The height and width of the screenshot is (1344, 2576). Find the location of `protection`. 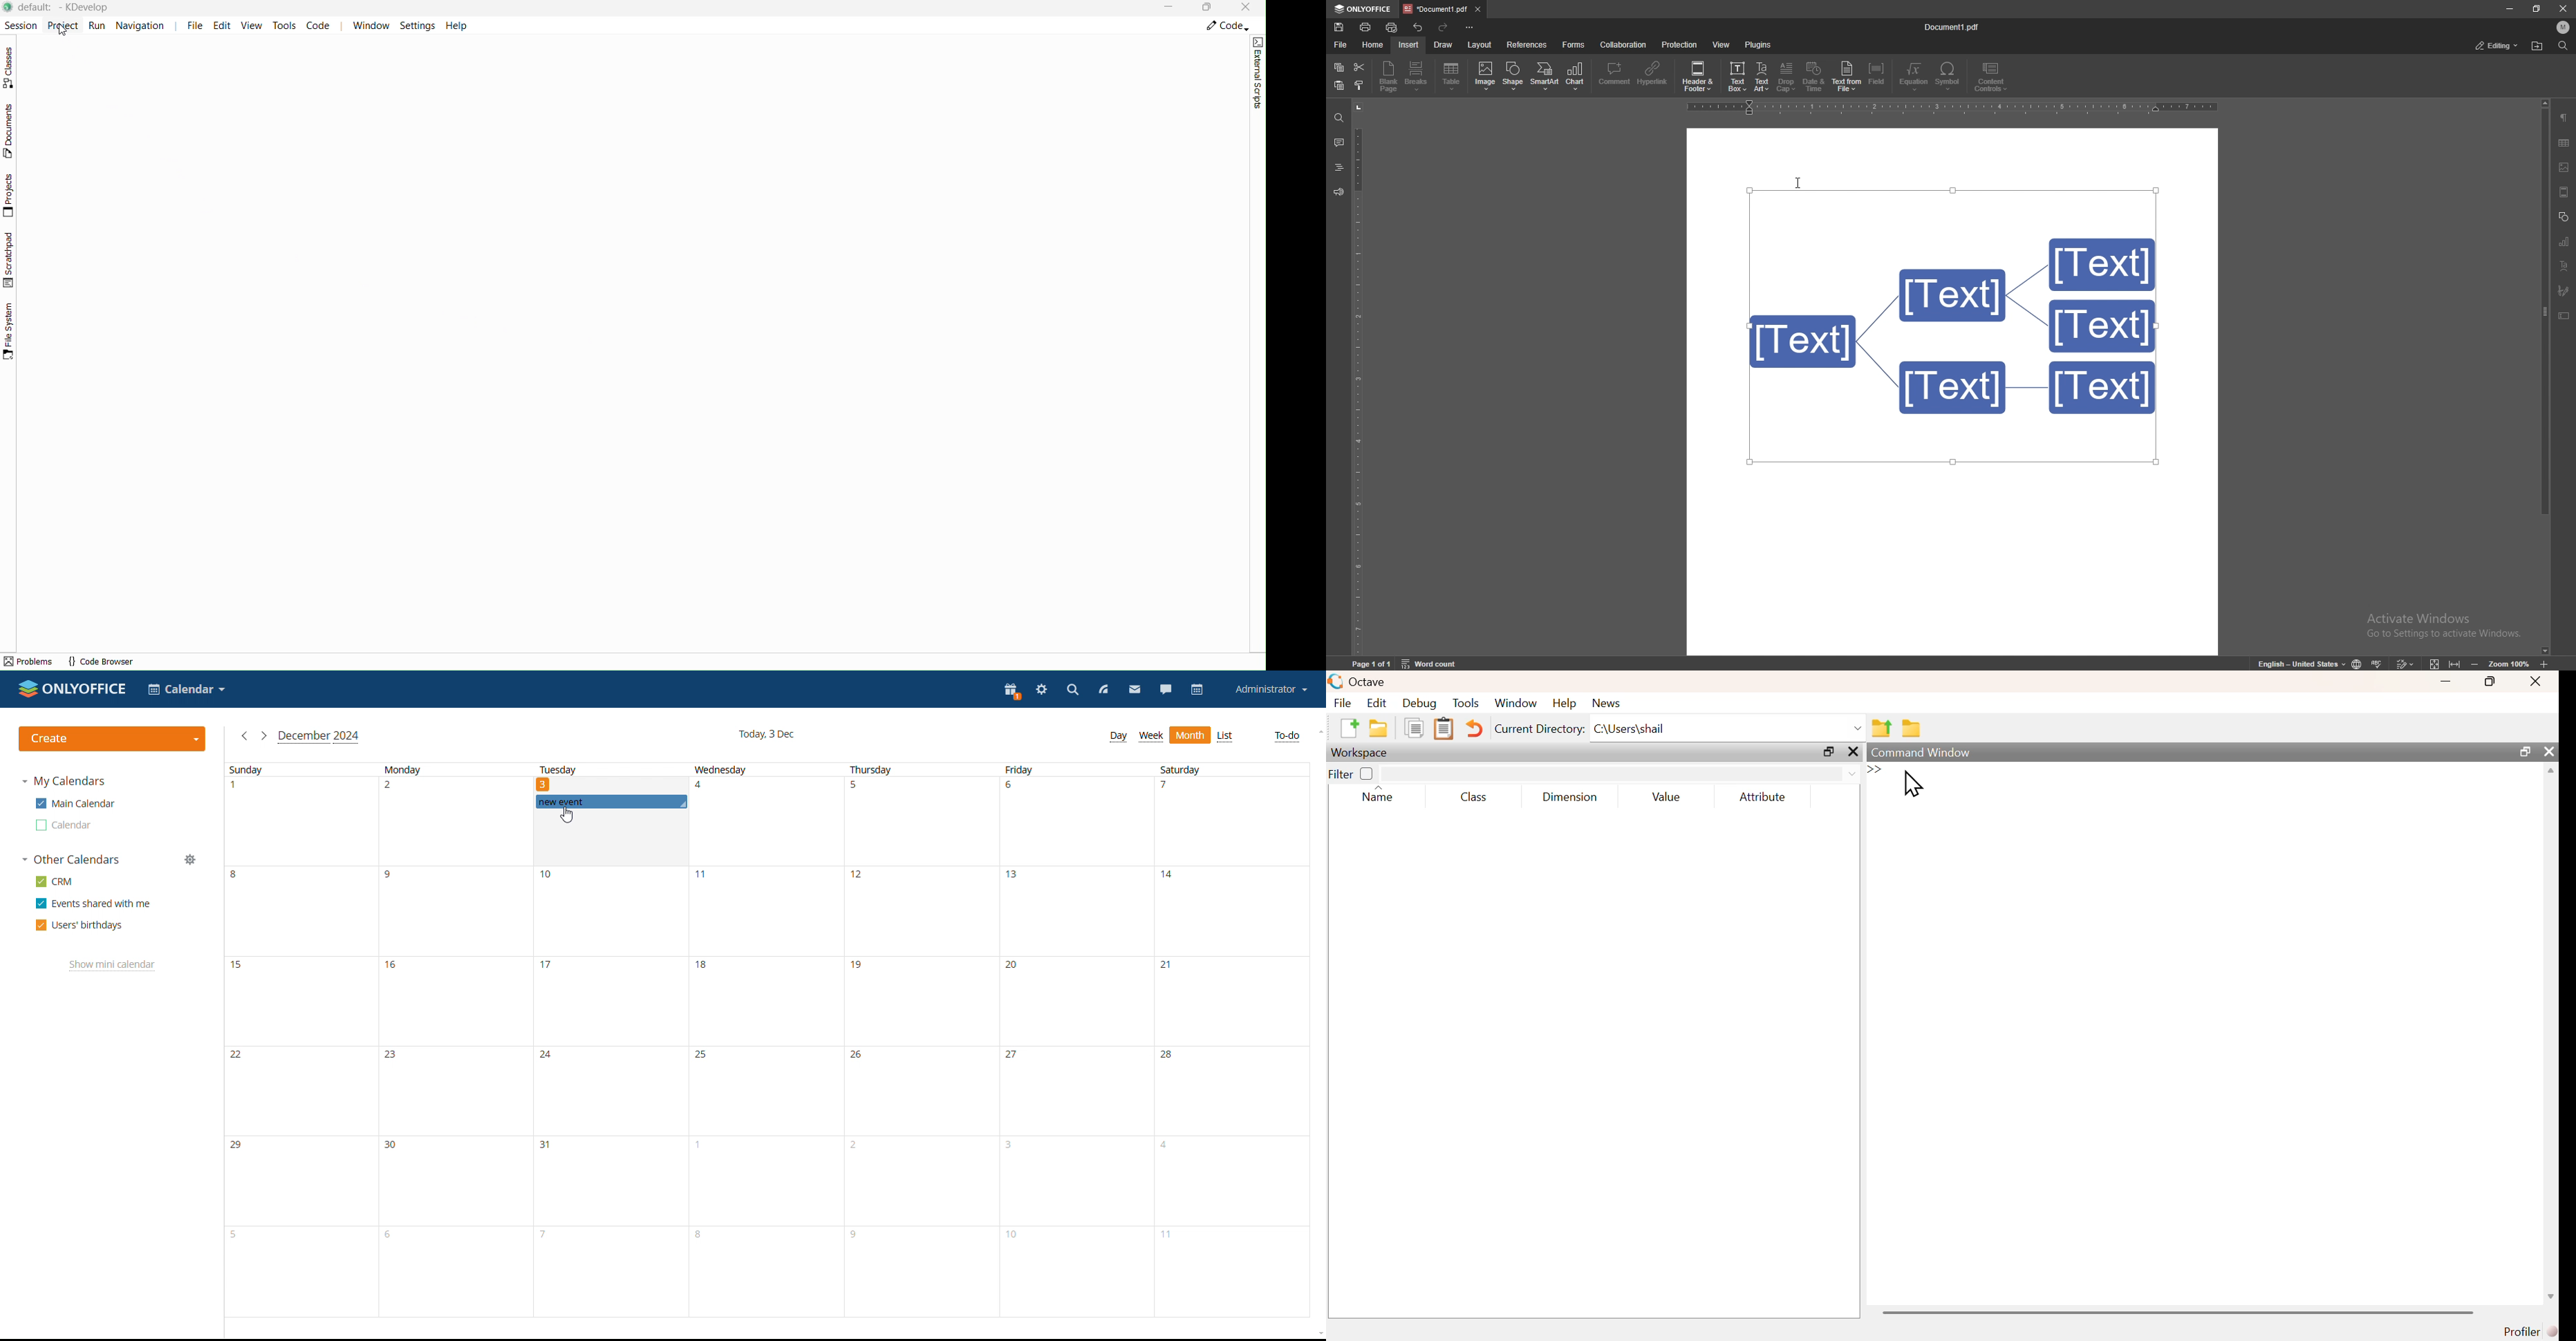

protection is located at coordinates (1680, 44).